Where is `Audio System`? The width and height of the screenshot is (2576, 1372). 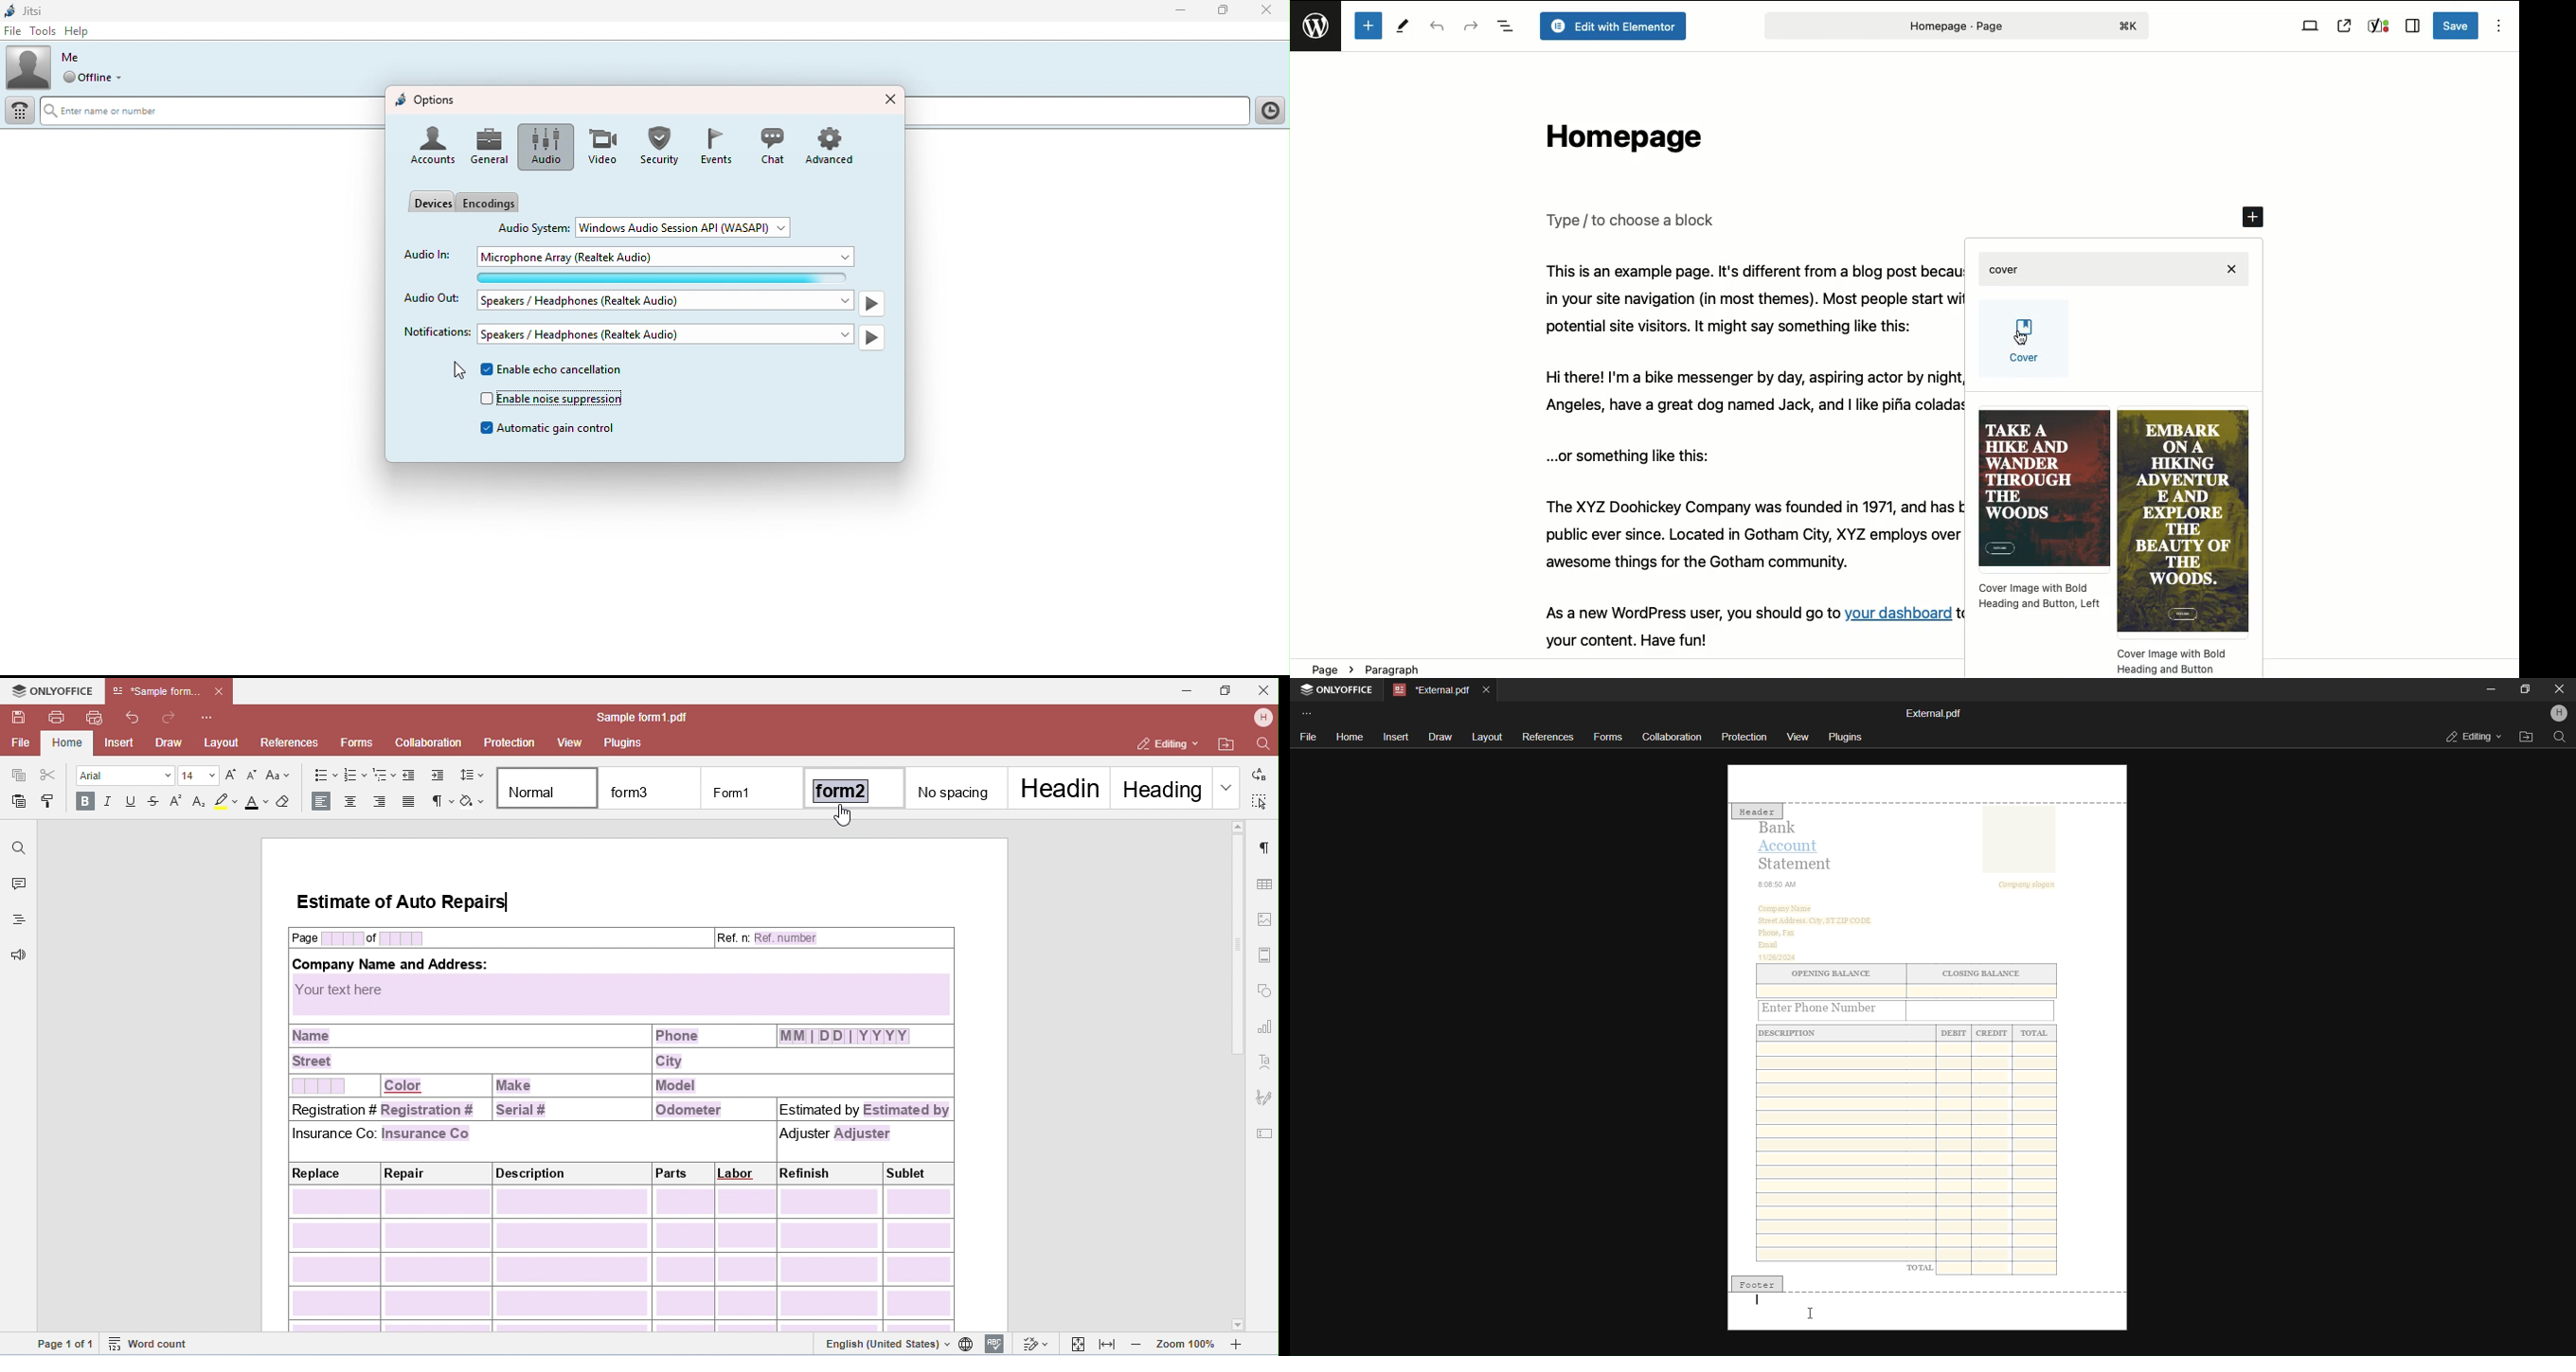 Audio System is located at coordinates (534, 227).